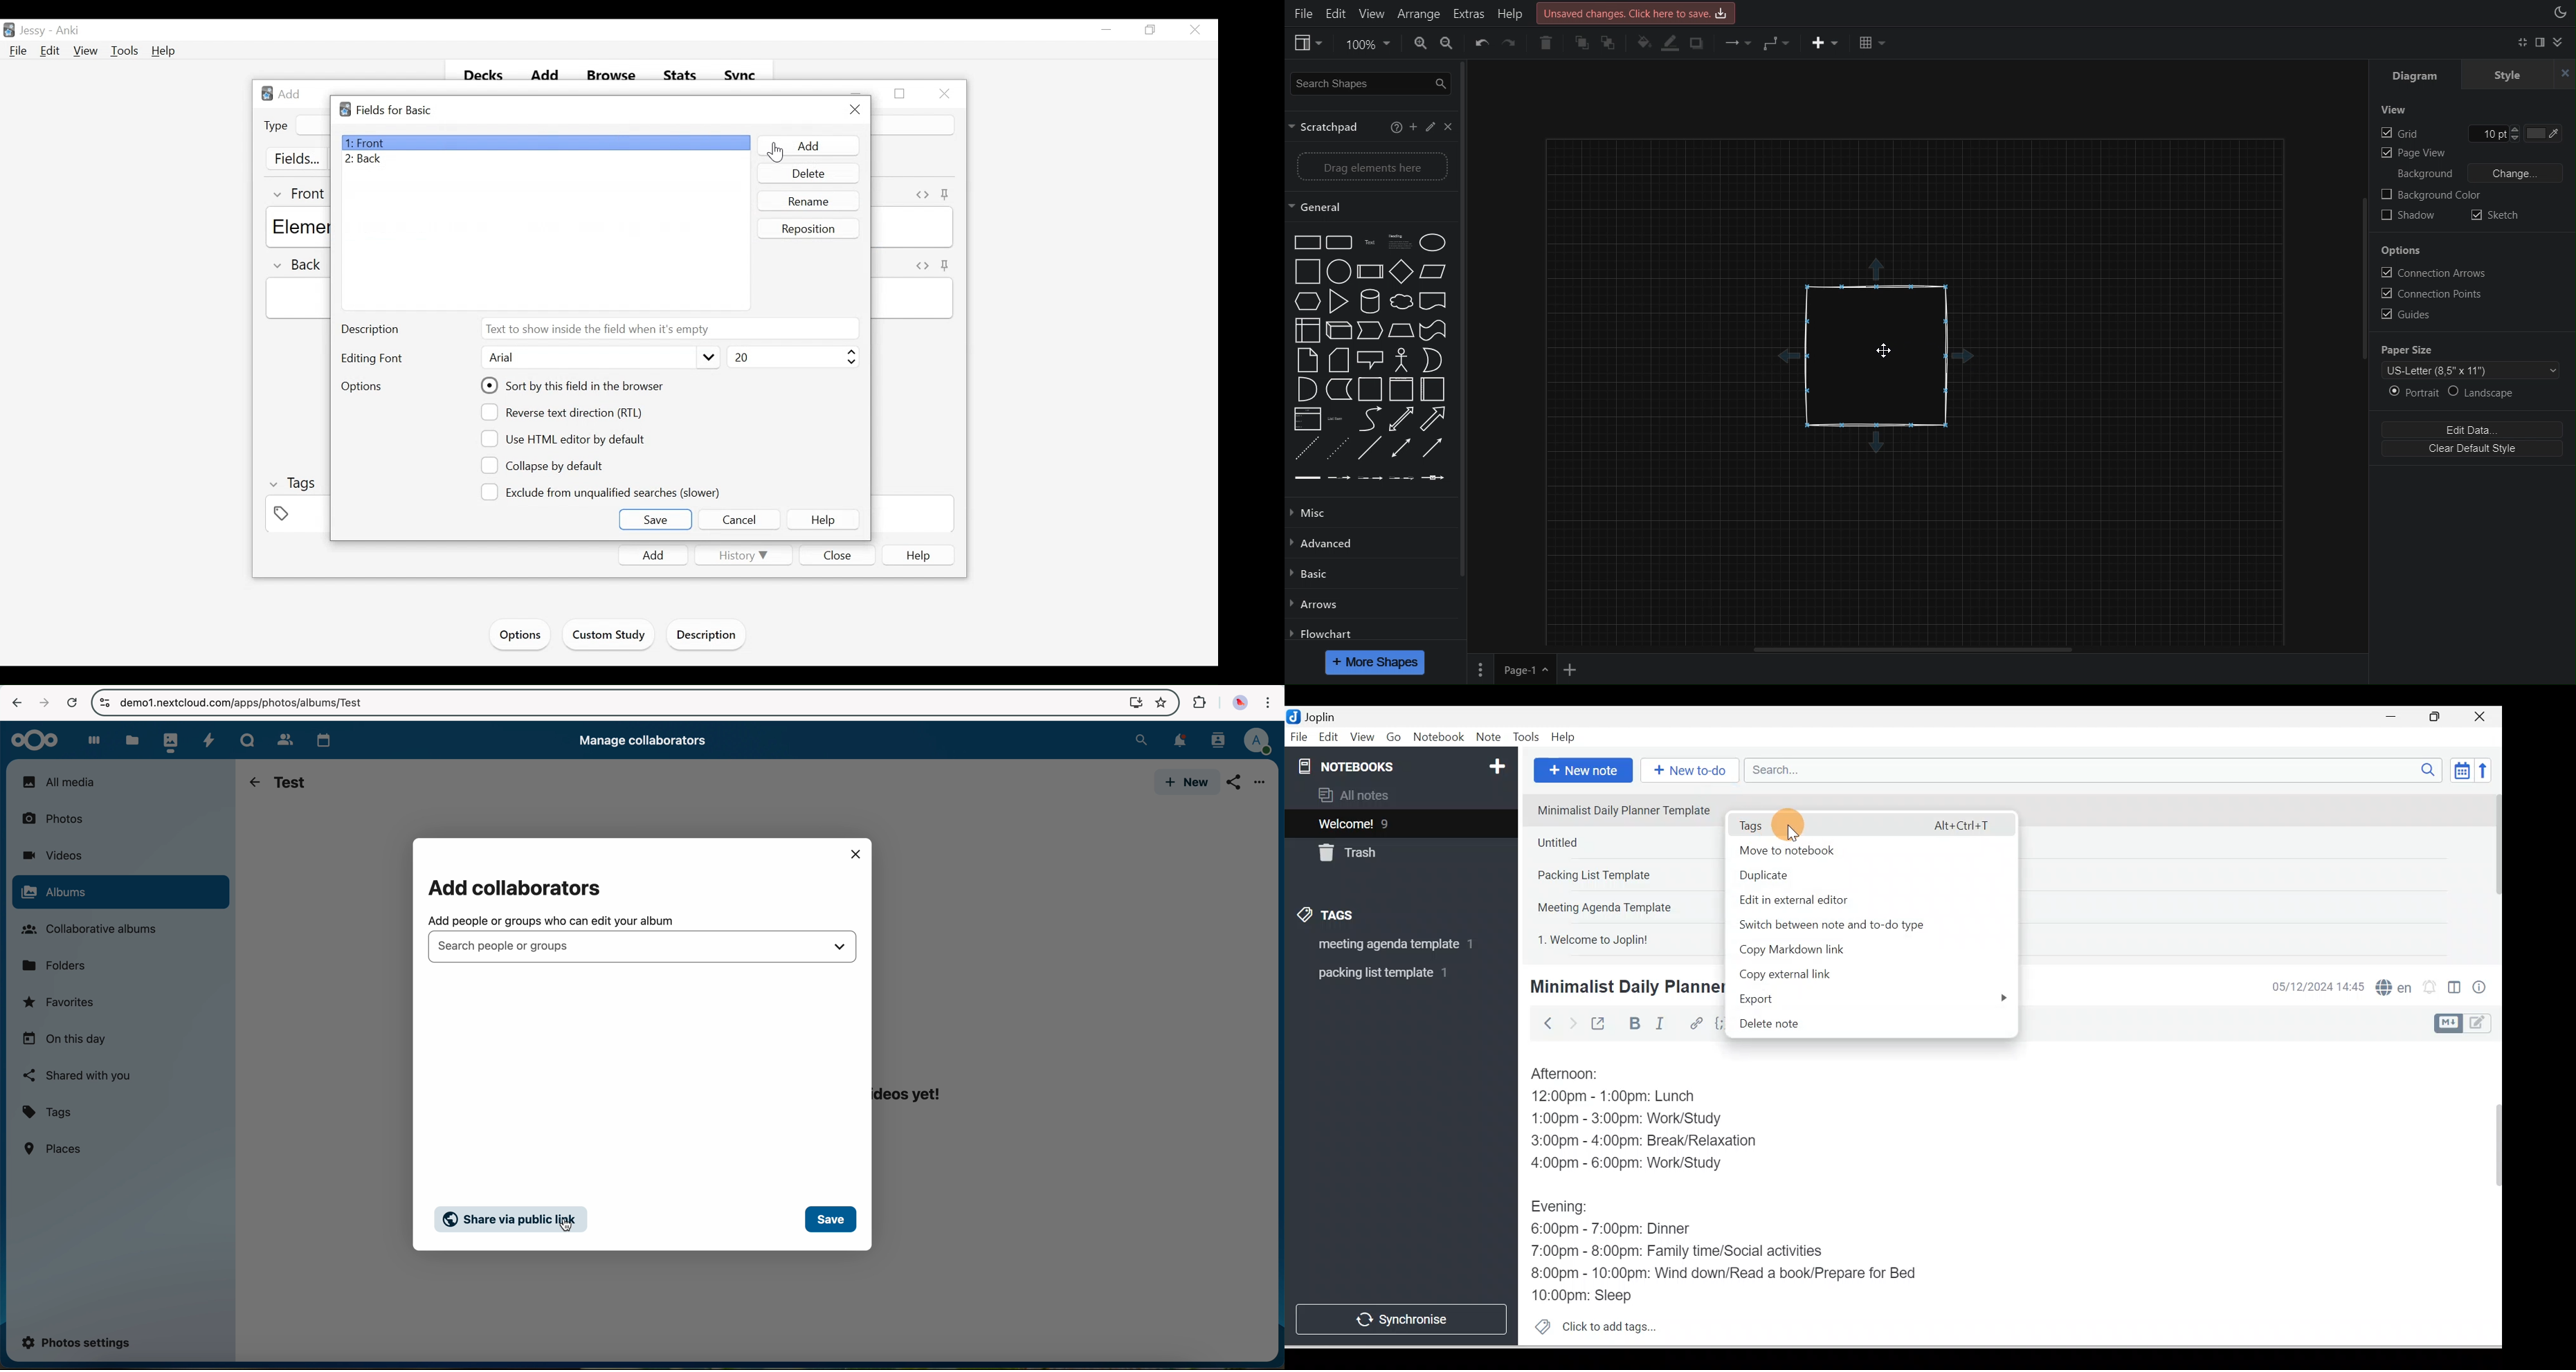 This screenshot has width=2576, height=1372. I want to click on Synchronise, so click(1400, 1317).